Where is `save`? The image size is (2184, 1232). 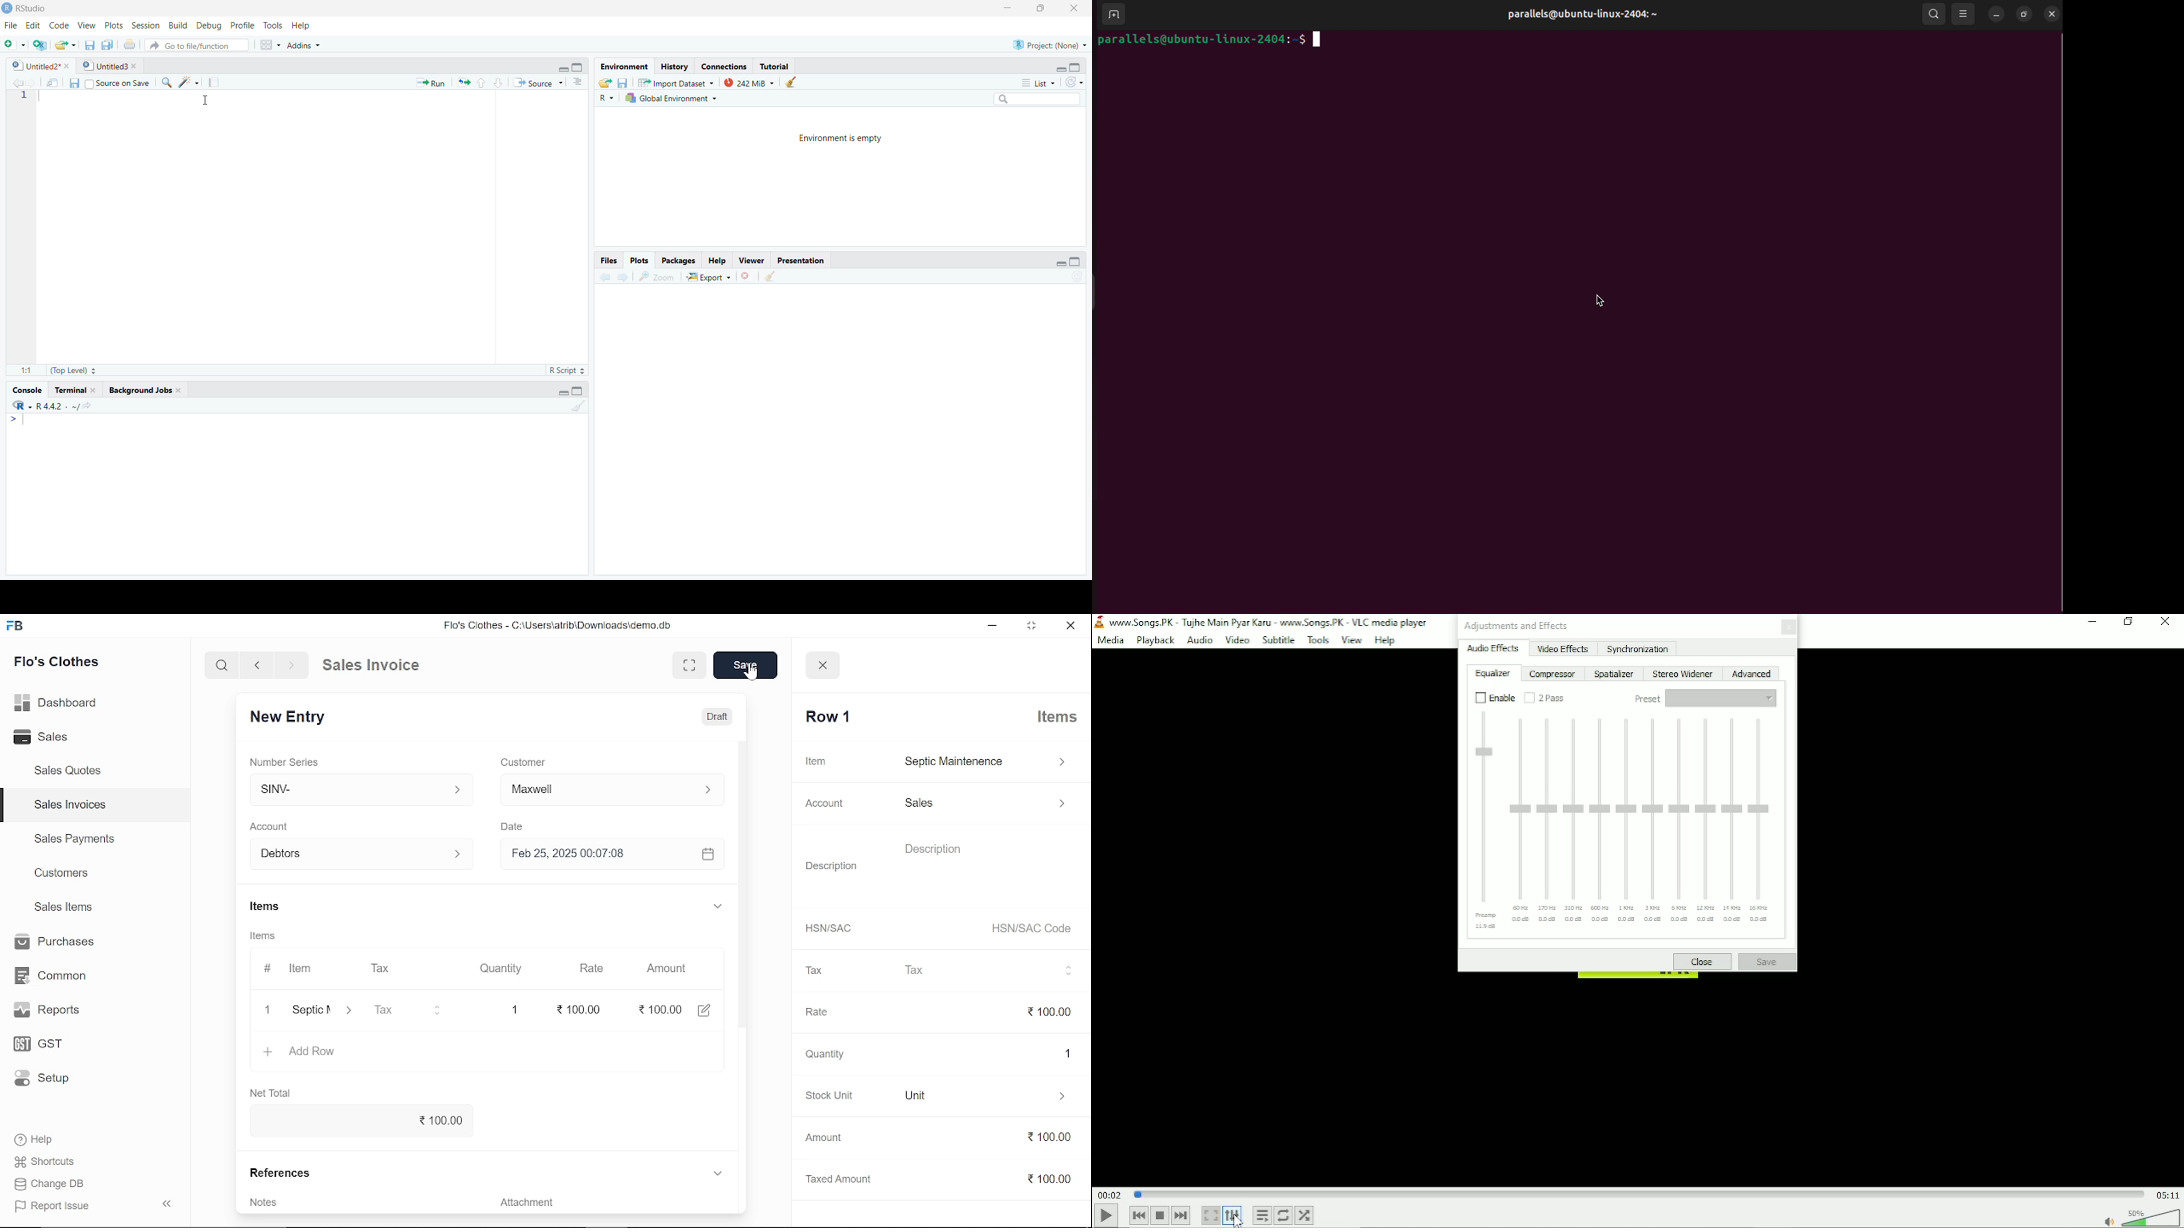 save is located at coordinates (746, 665).